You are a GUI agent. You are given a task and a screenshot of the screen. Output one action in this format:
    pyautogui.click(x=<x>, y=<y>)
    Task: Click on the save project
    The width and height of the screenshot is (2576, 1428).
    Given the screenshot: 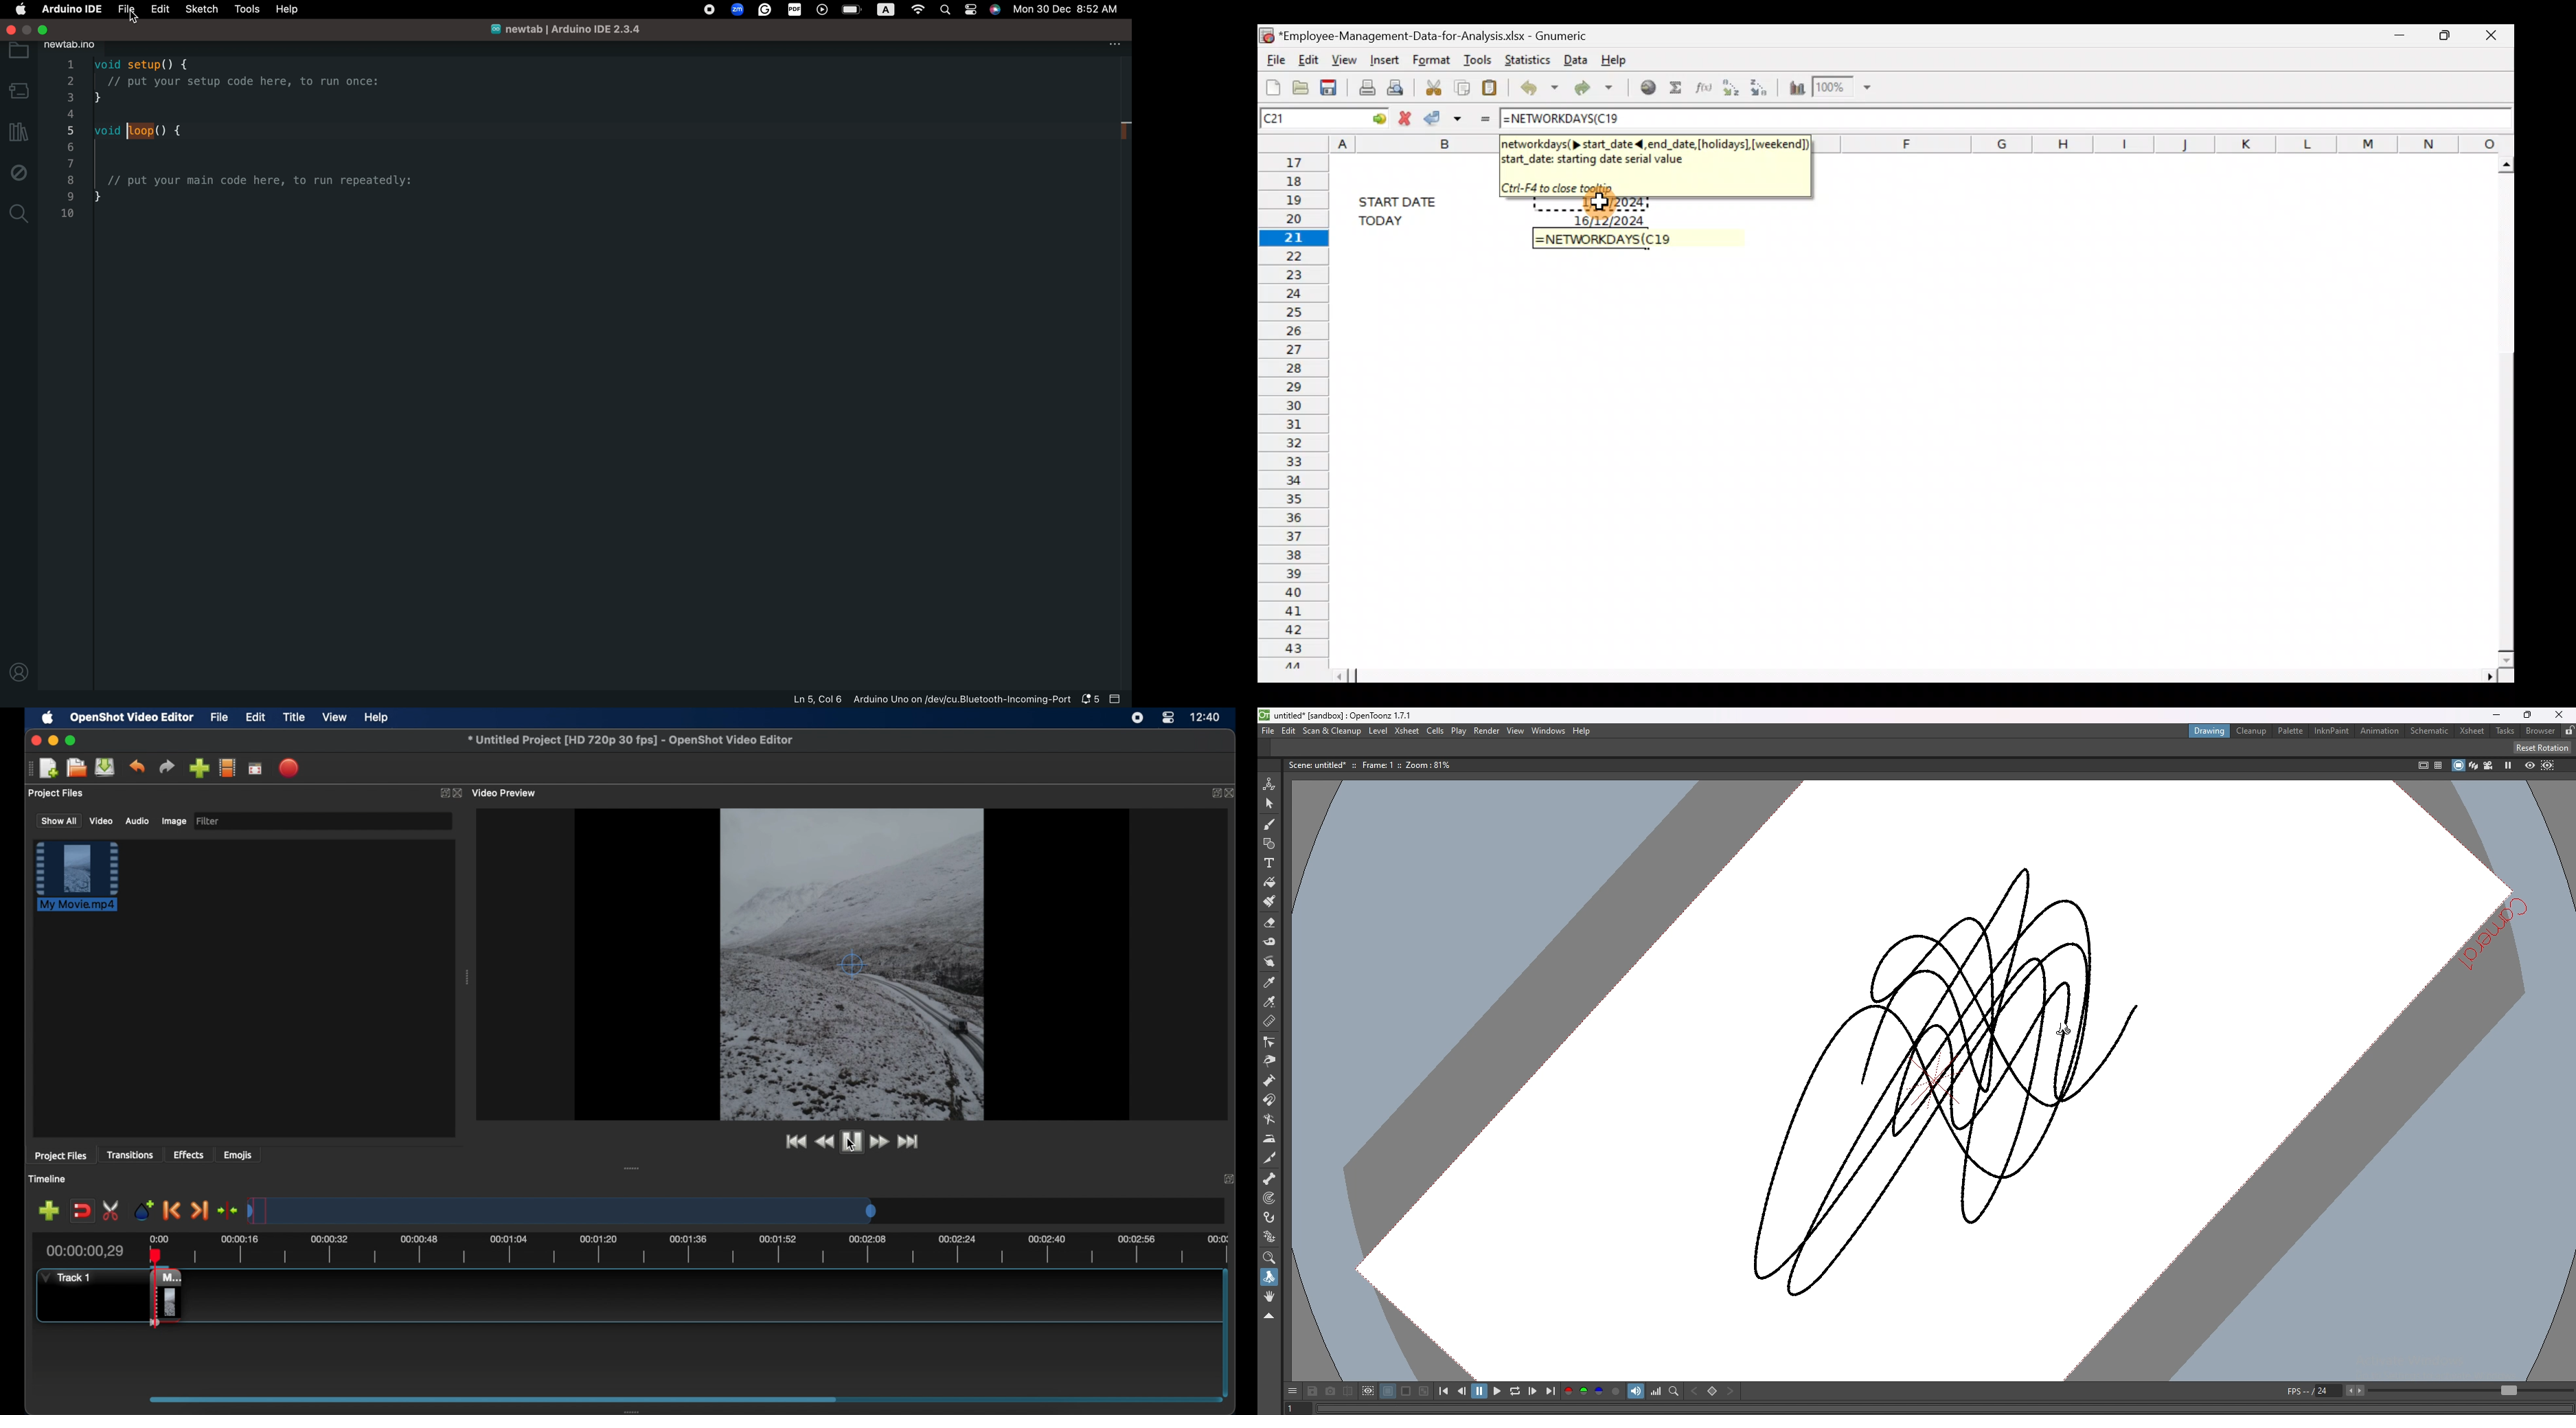 What is the action you would take?
    pyautogui.click(x=105, y=767)
    